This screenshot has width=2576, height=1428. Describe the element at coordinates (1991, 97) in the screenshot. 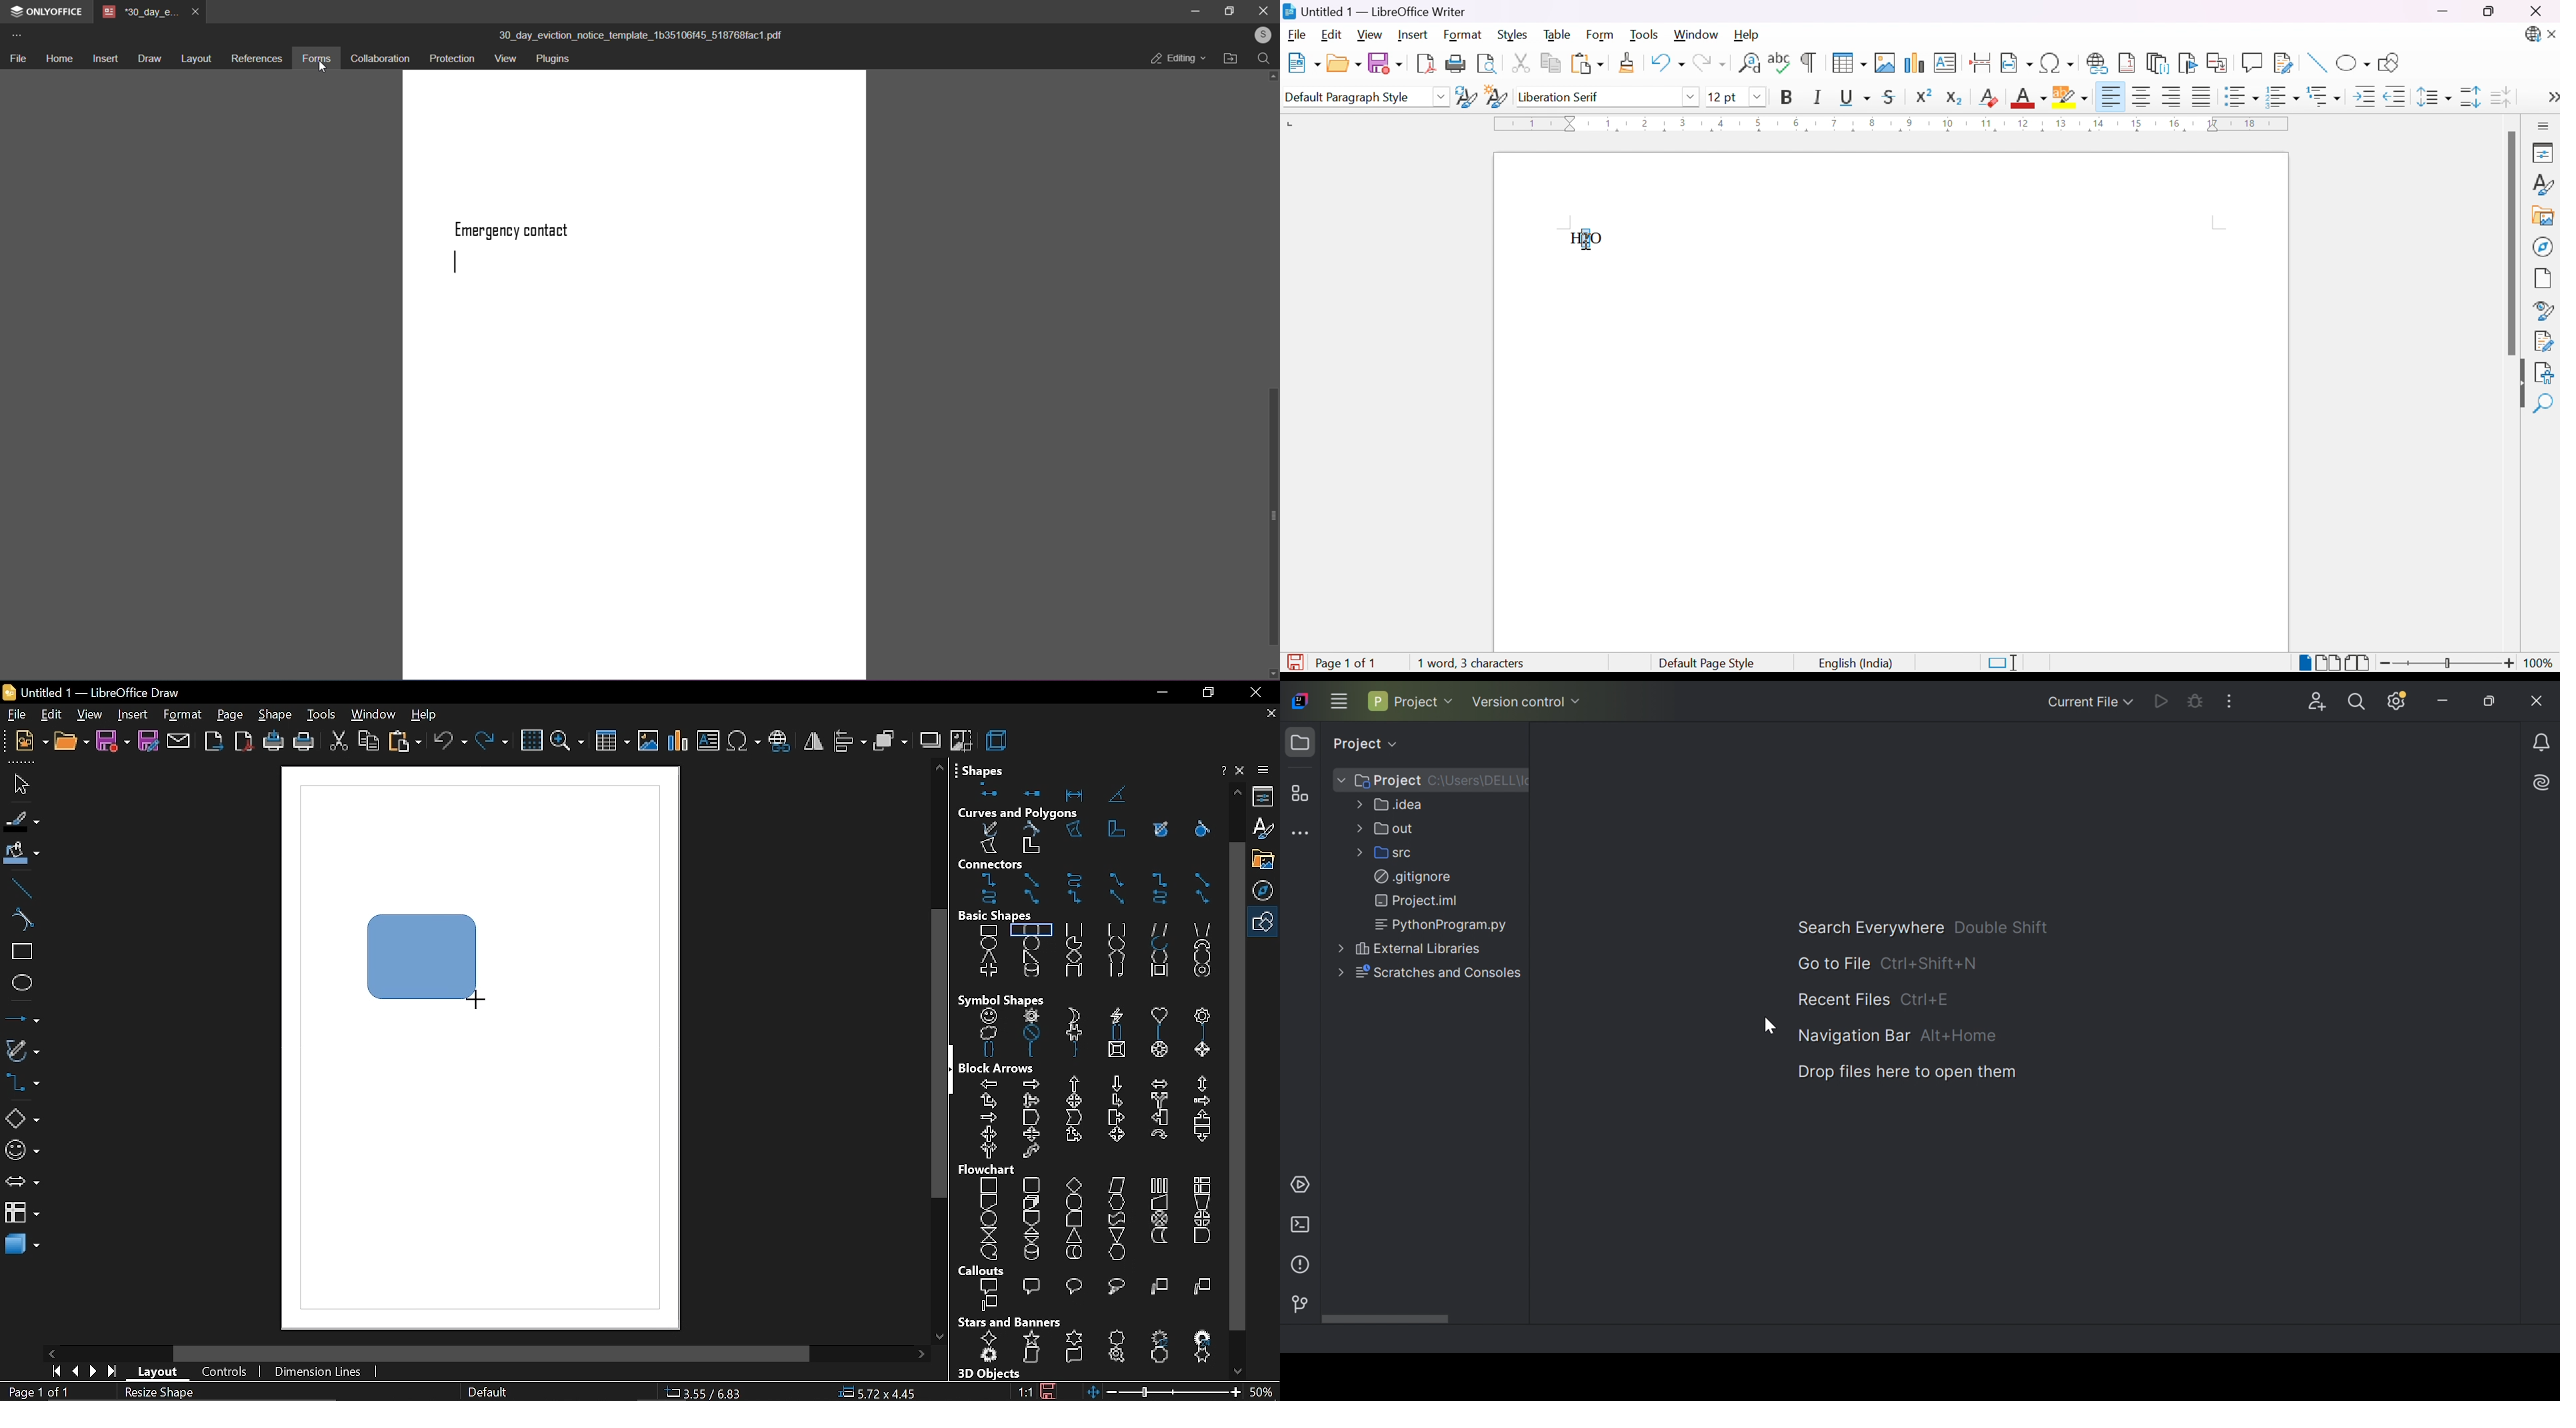

I see `Clear direct formatting` at that location.